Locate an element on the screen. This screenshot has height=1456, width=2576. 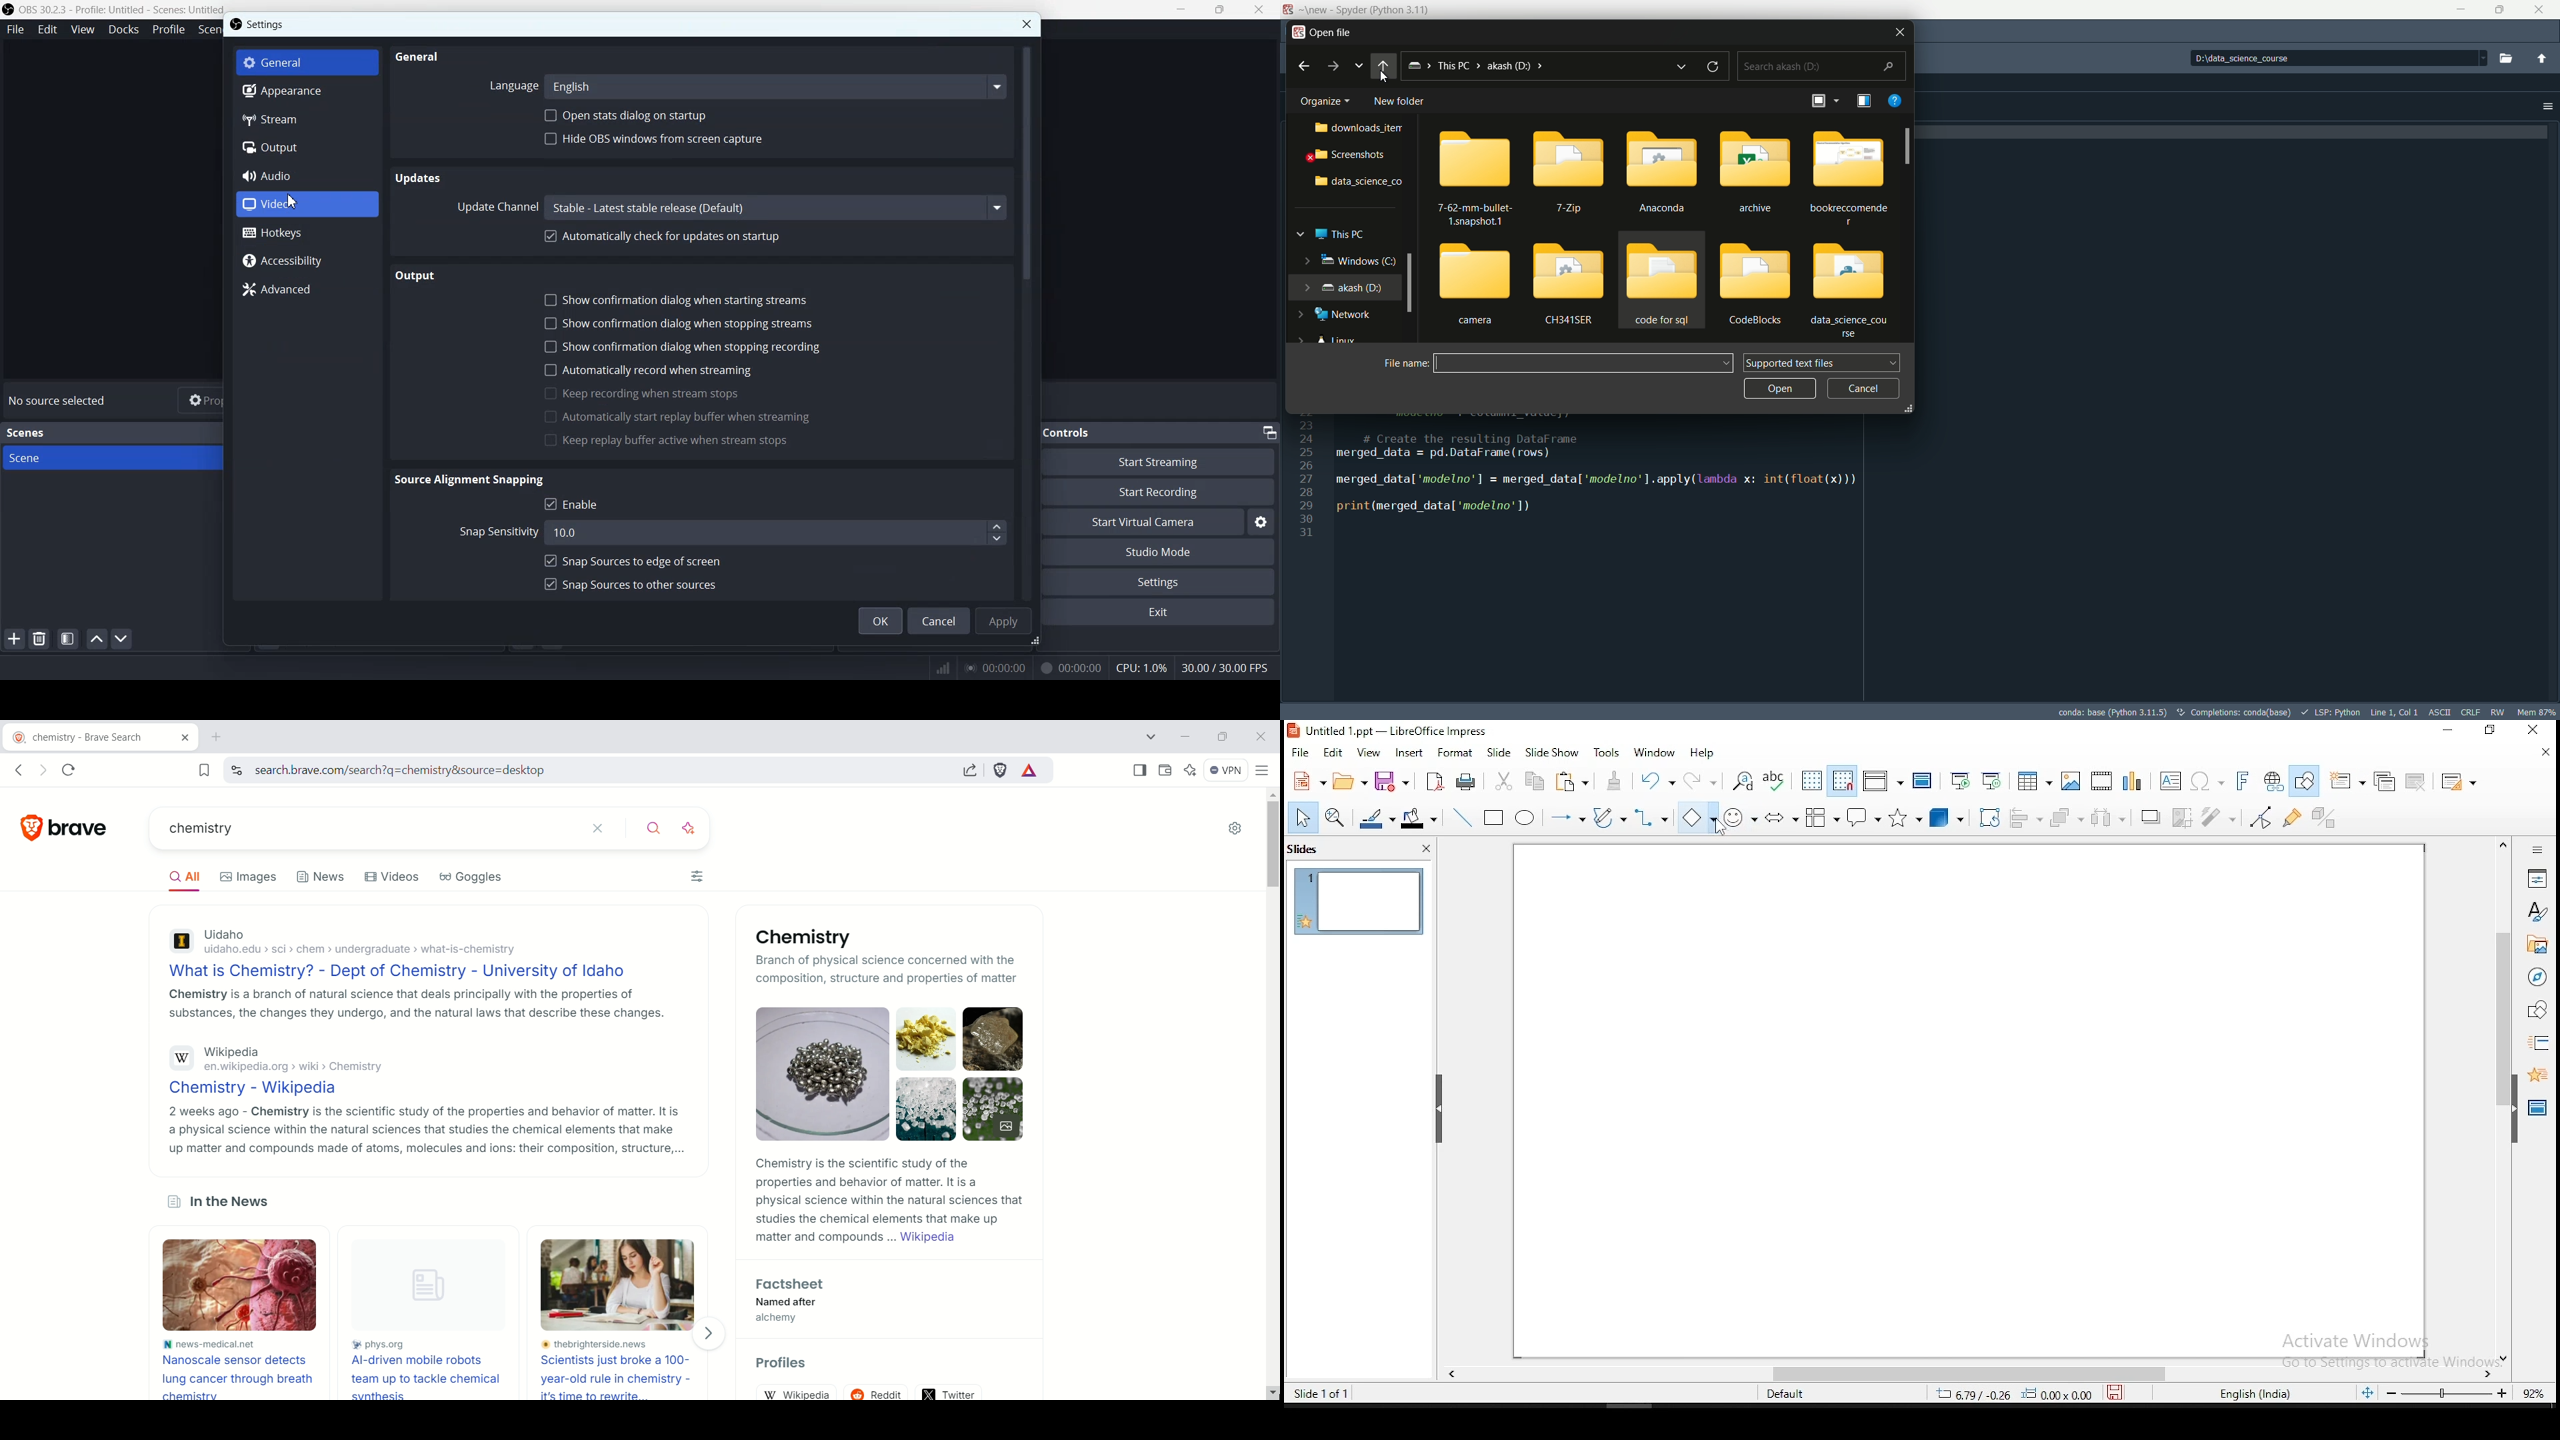
minimize is located at coordinates (2461, 9).